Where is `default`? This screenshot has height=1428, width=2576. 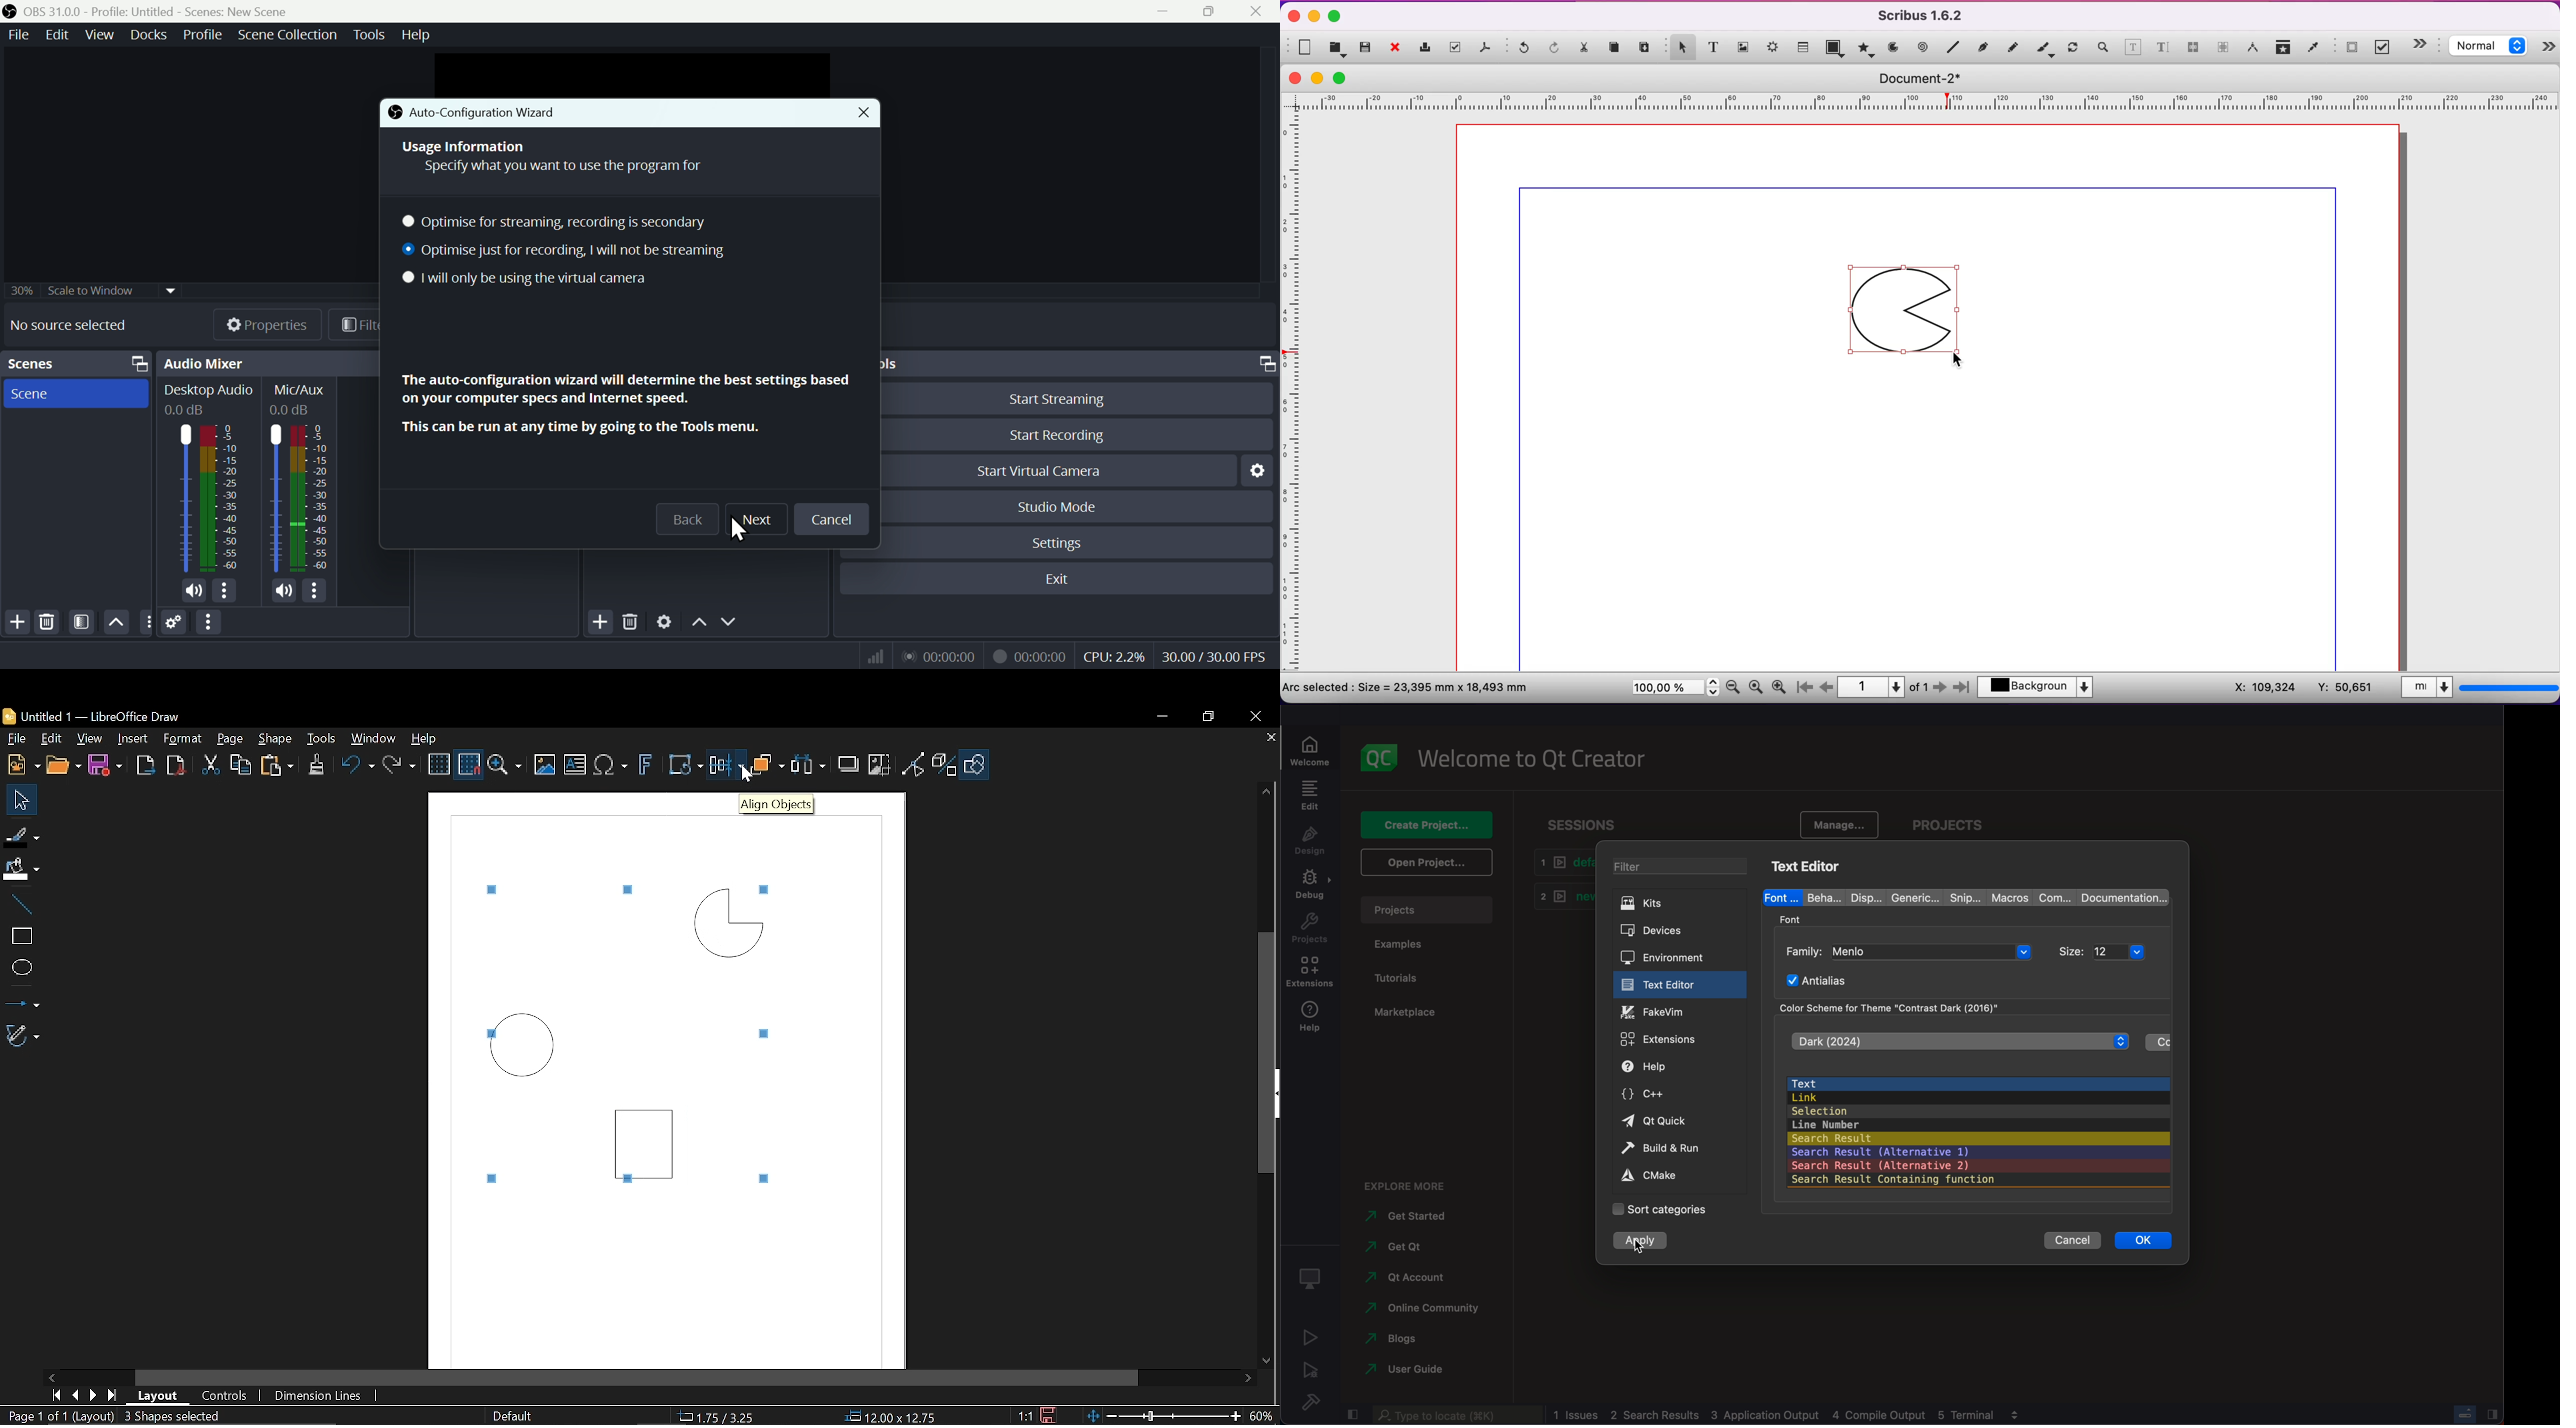
default is located at coordinates (1561, 863).